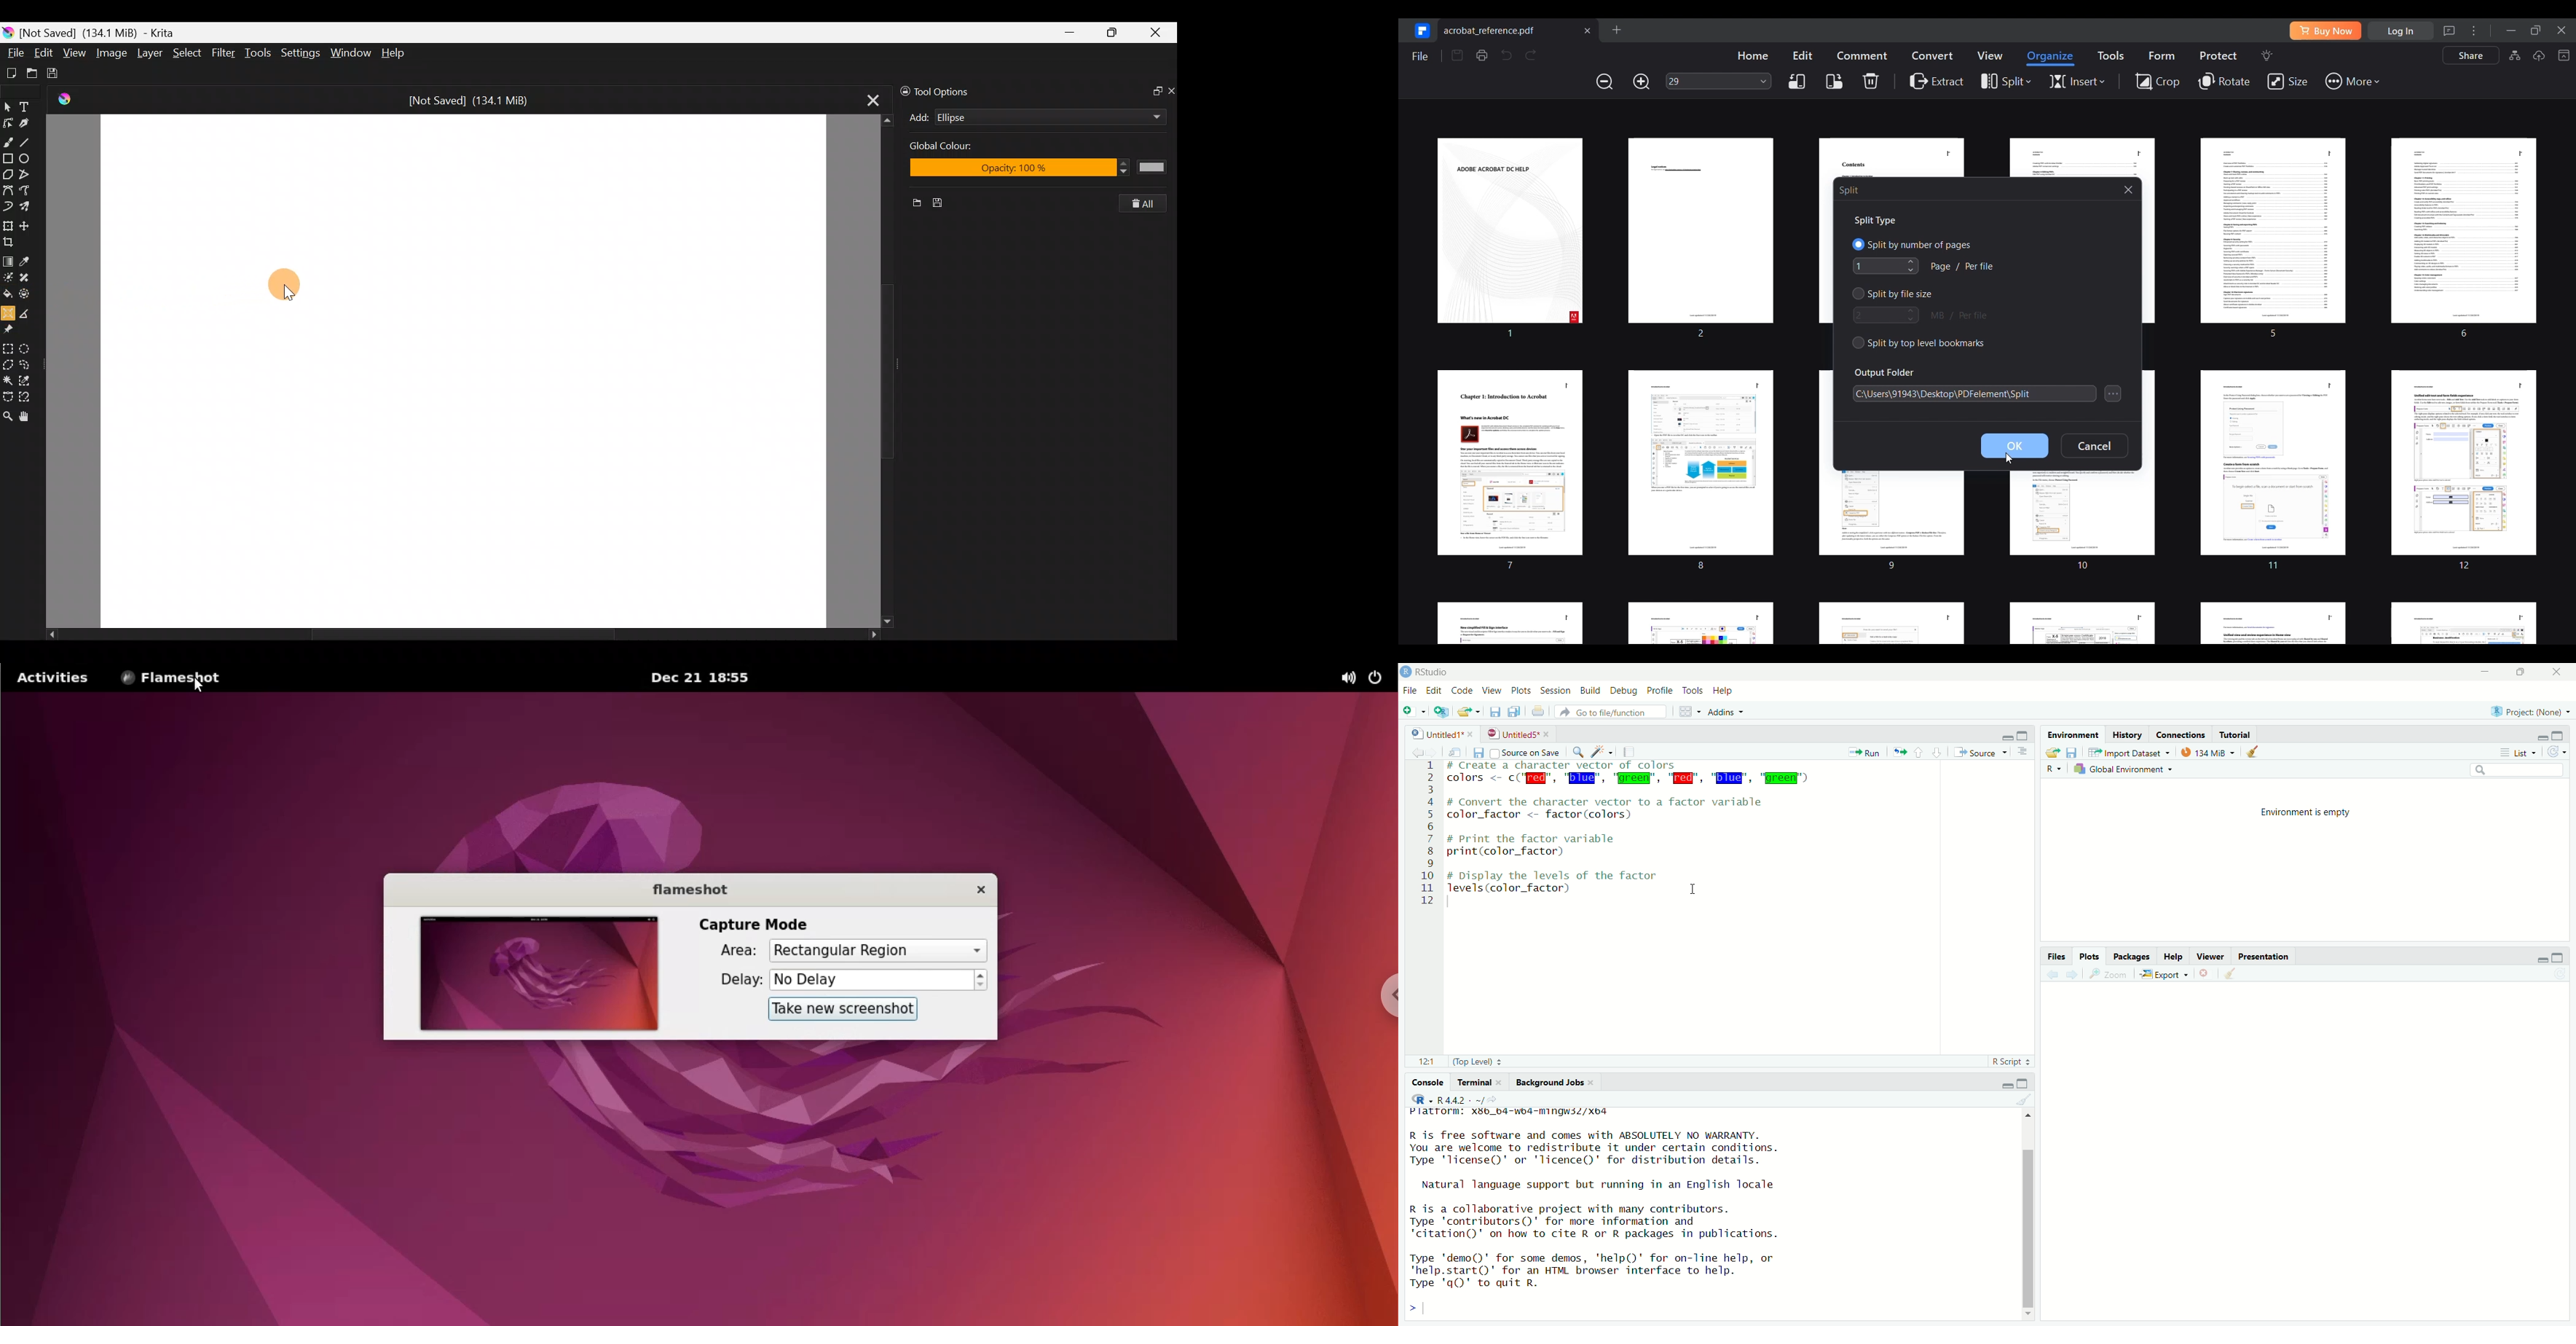 Image resolution: width=2576 pixels, height=1344 pixels. Describe the element at coordinates (2183, 734) in the screenshot. I see `Connections` at that location.